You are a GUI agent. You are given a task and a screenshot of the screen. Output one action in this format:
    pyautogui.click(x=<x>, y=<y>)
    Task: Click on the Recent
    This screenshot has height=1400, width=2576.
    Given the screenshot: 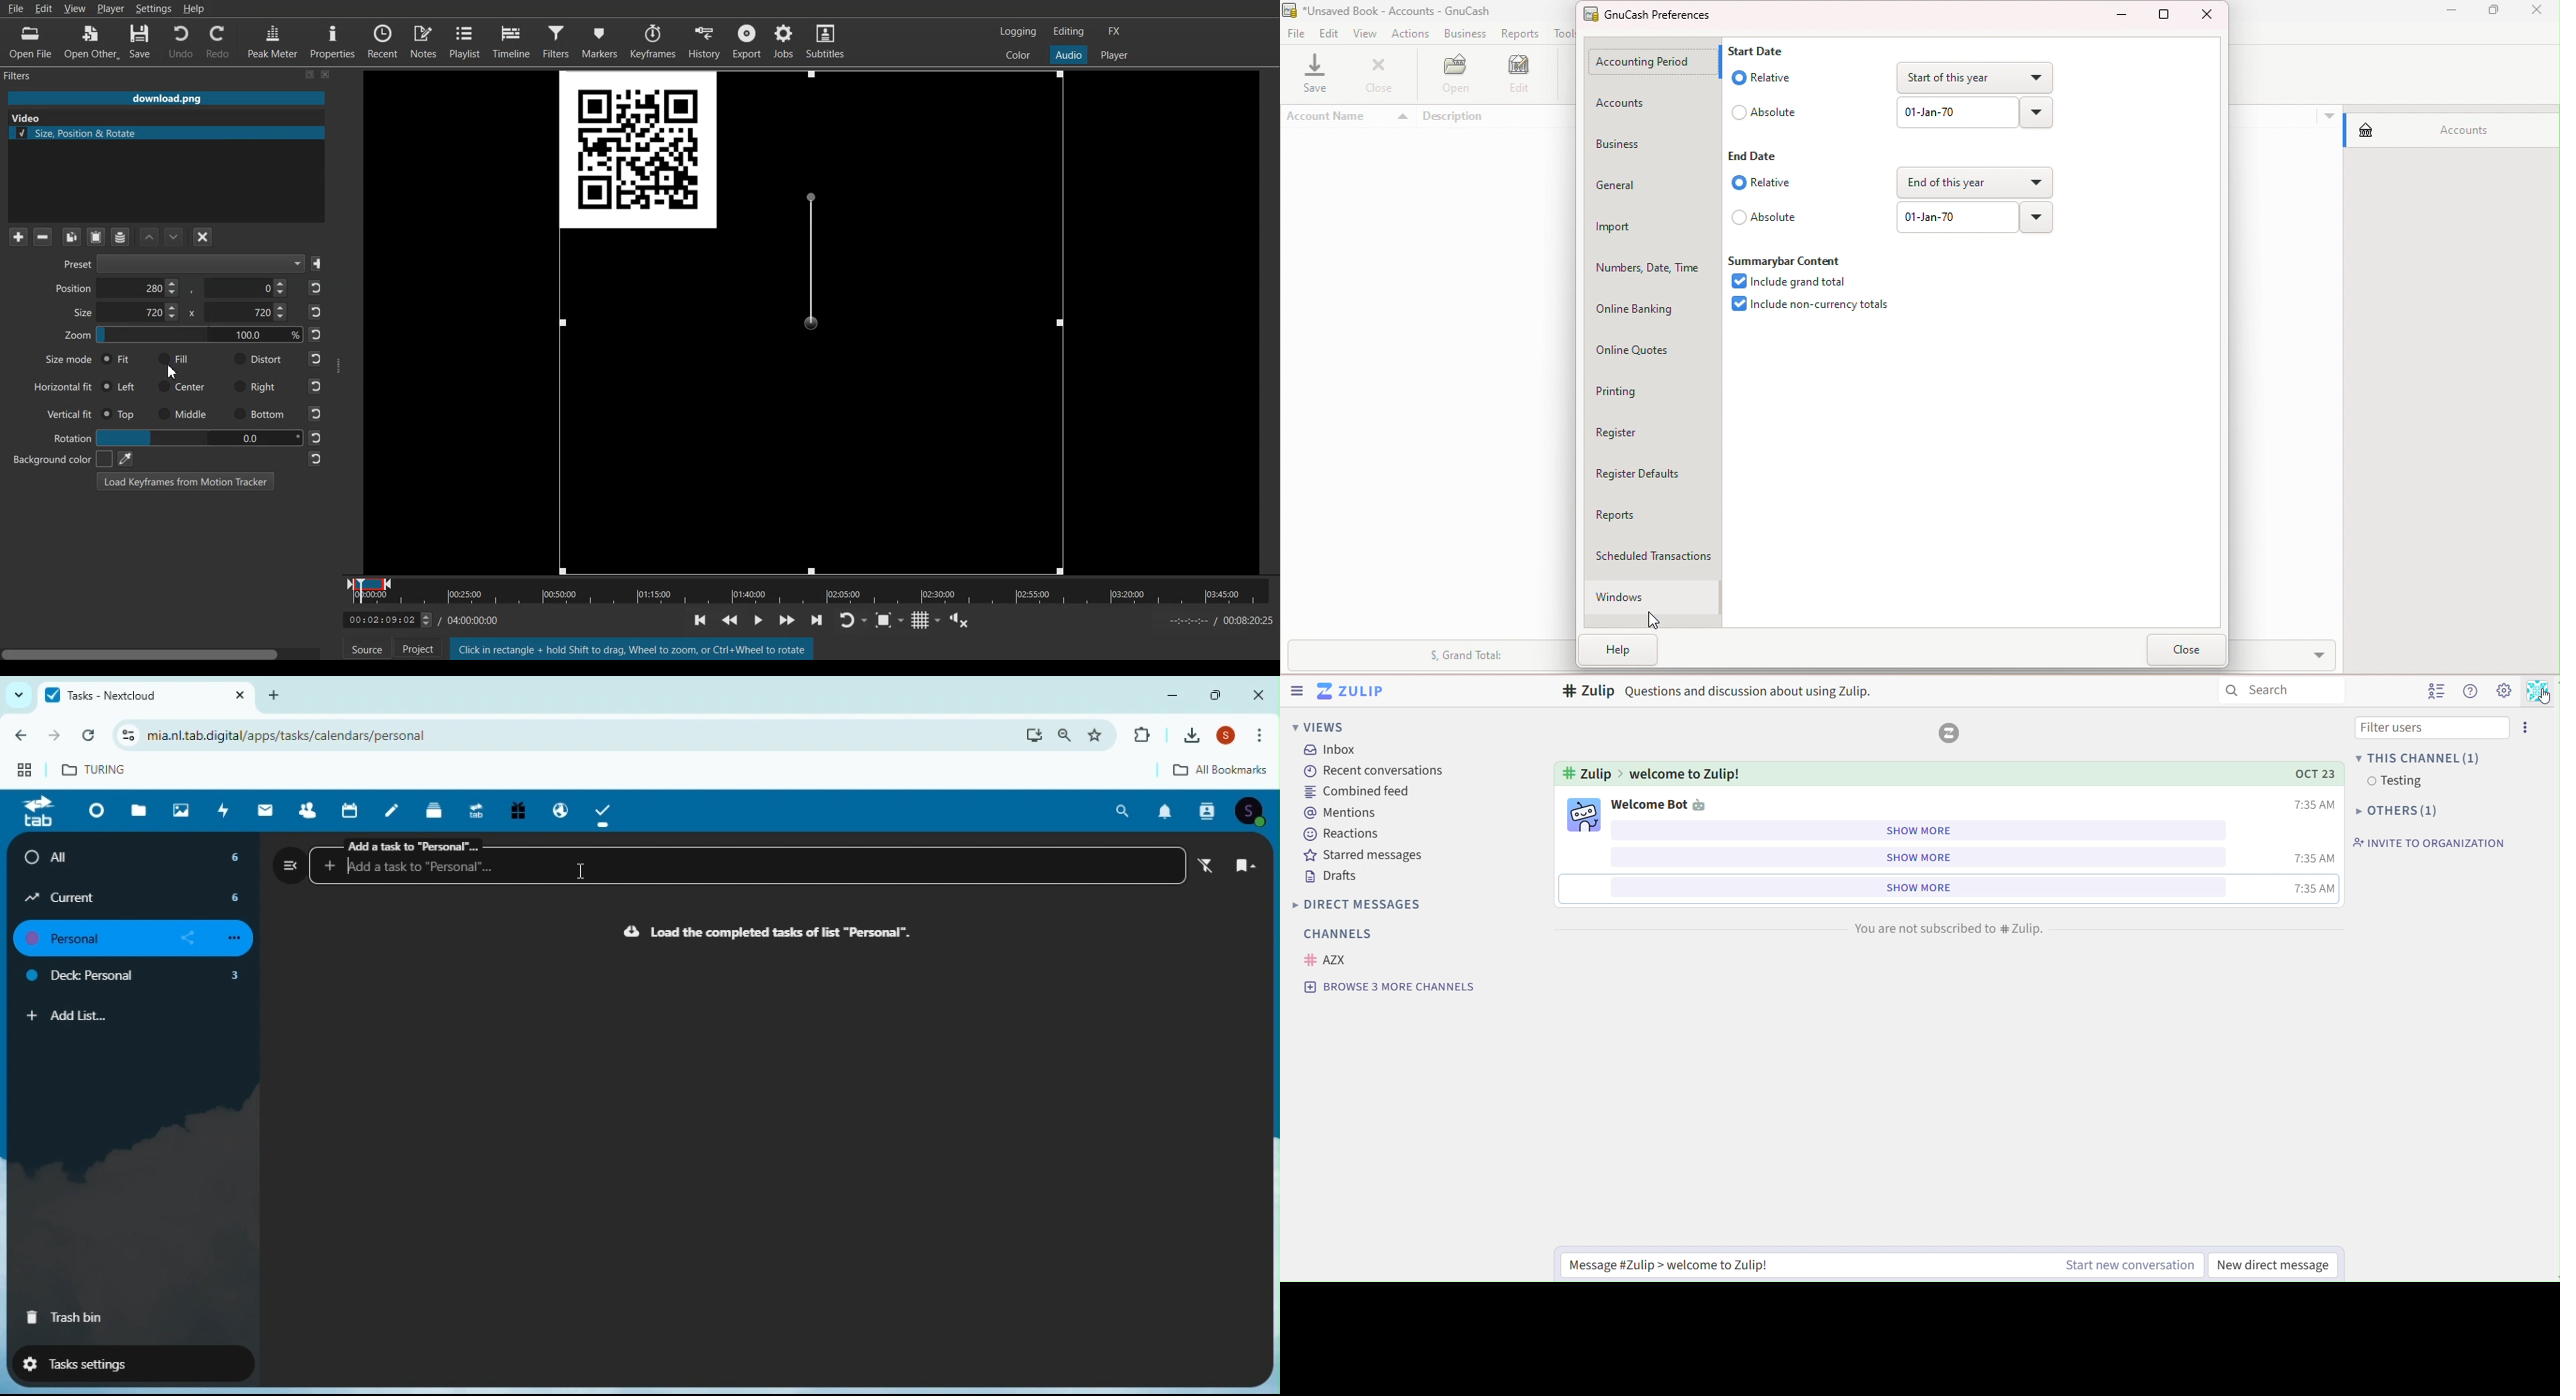 What is the action you would take?
    pyautogui.click(x=383, y=41)
    